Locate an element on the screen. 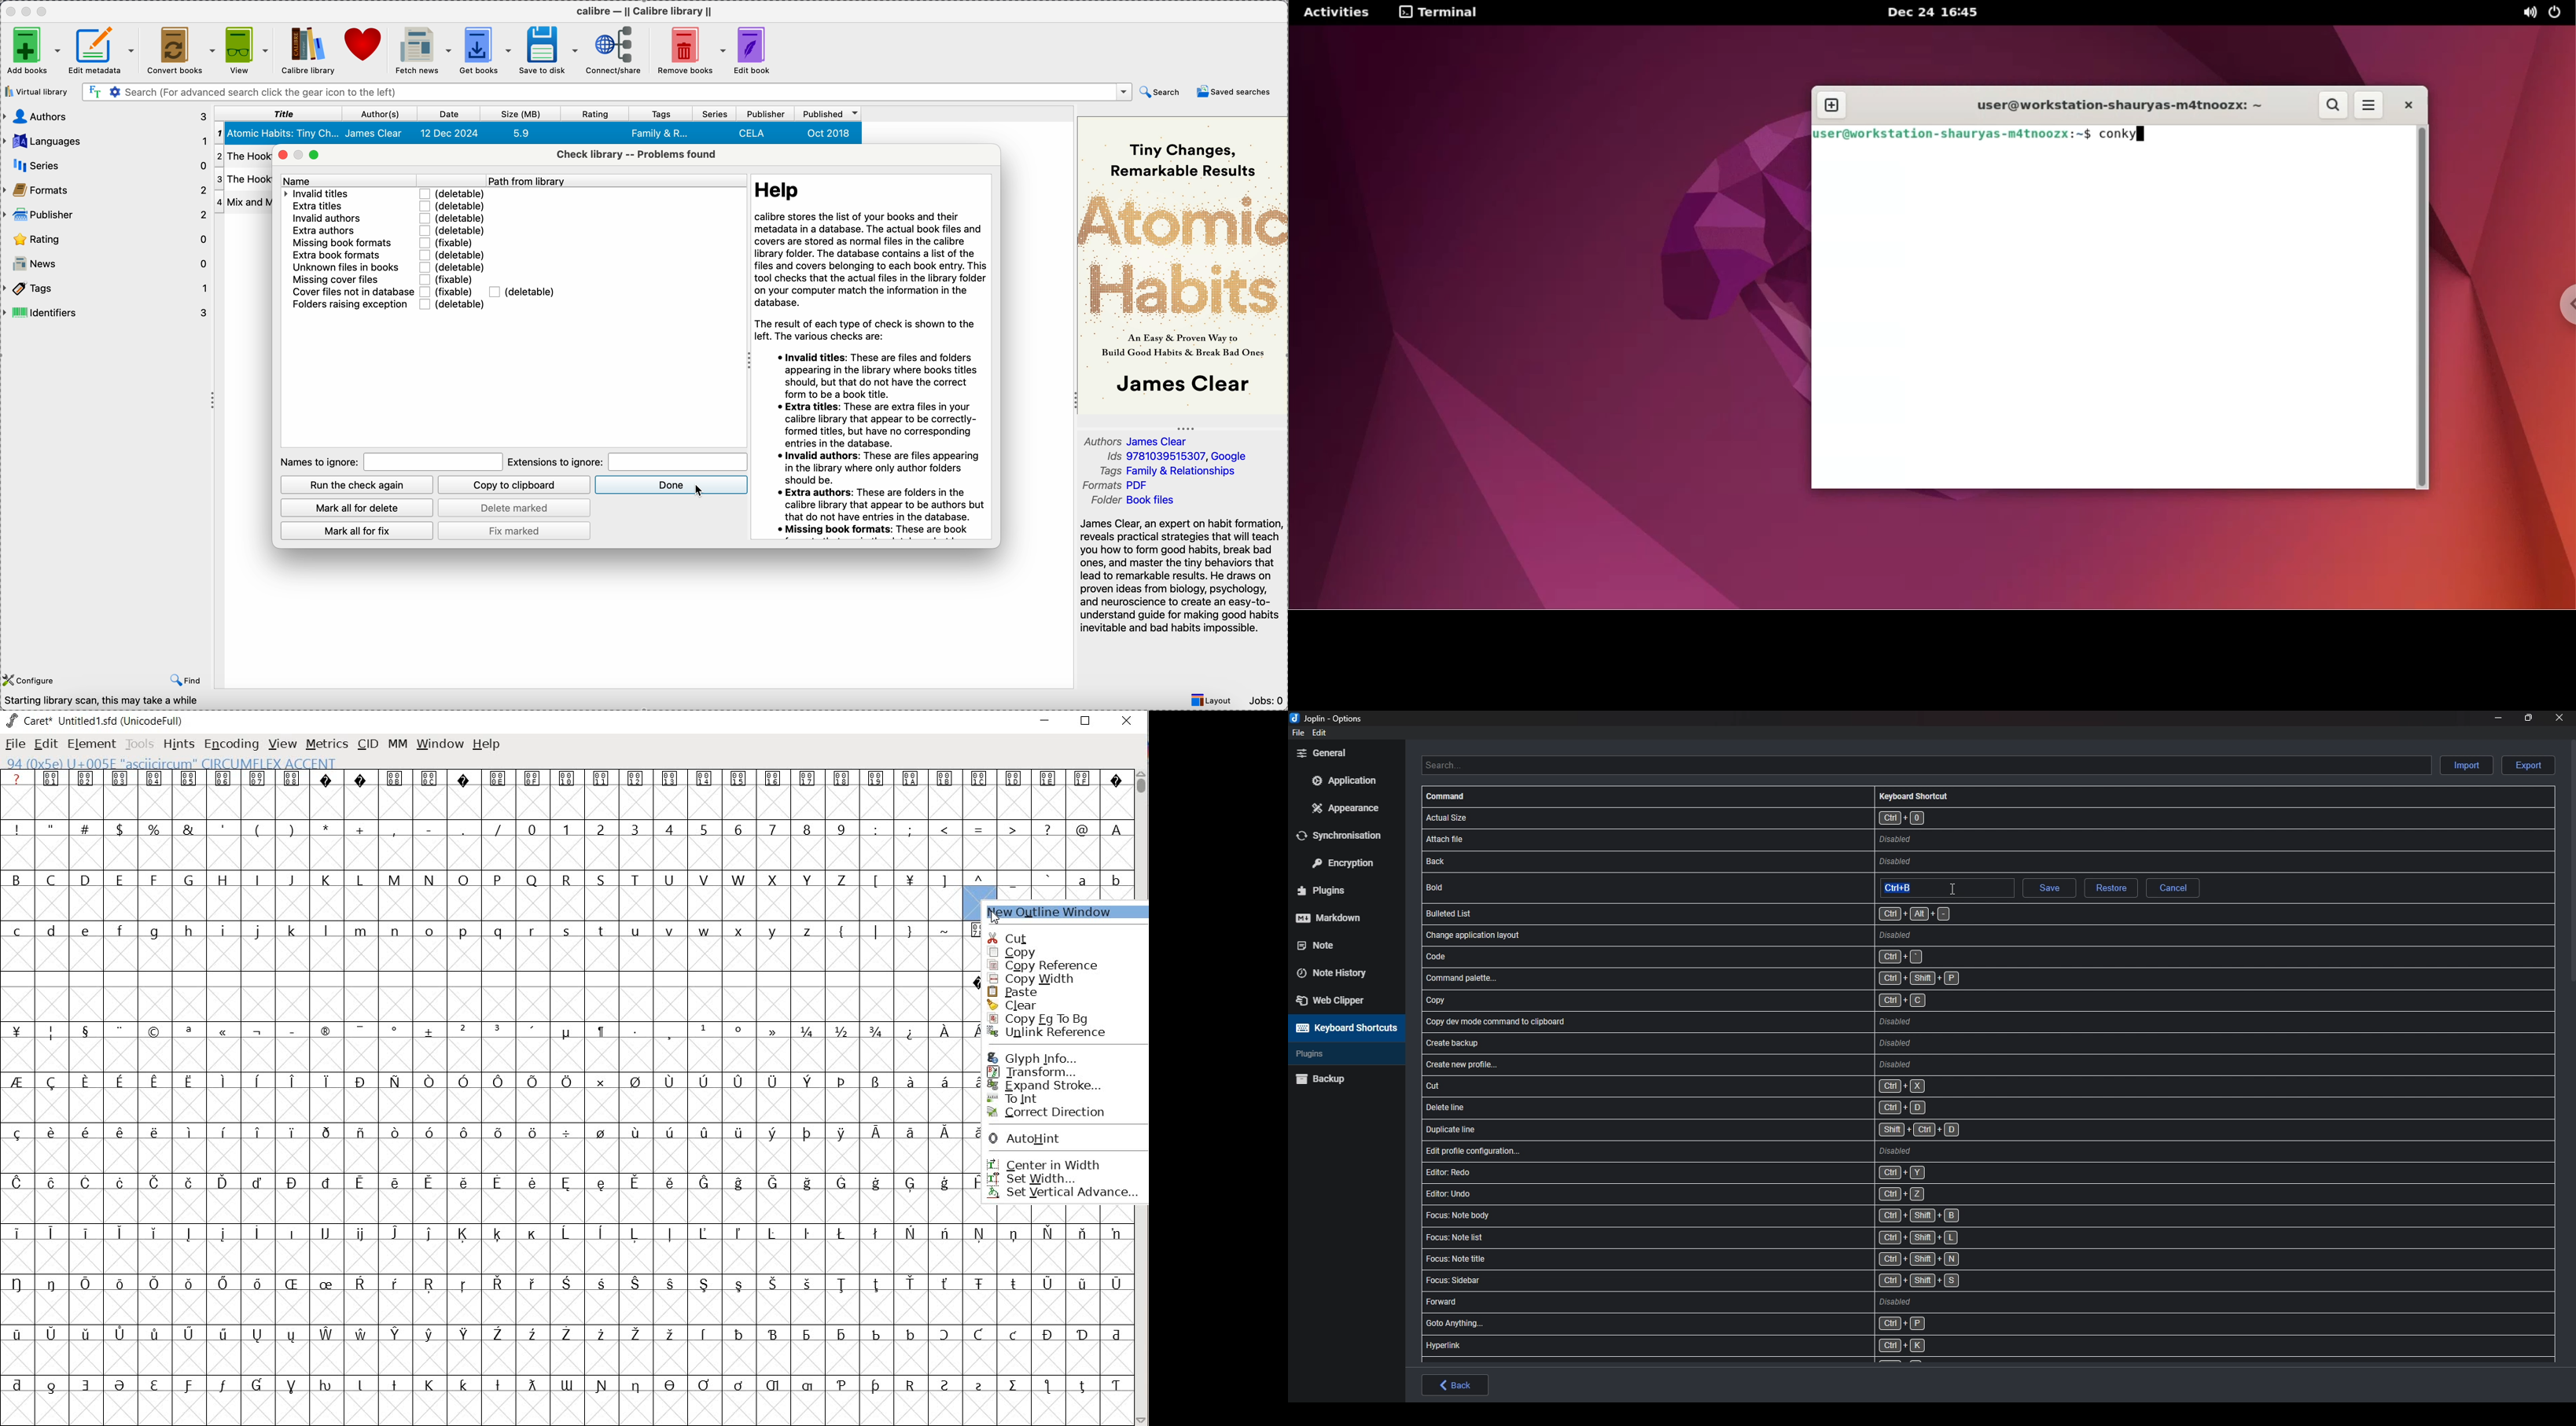  WINDOW is located at coordinates (438, 743).